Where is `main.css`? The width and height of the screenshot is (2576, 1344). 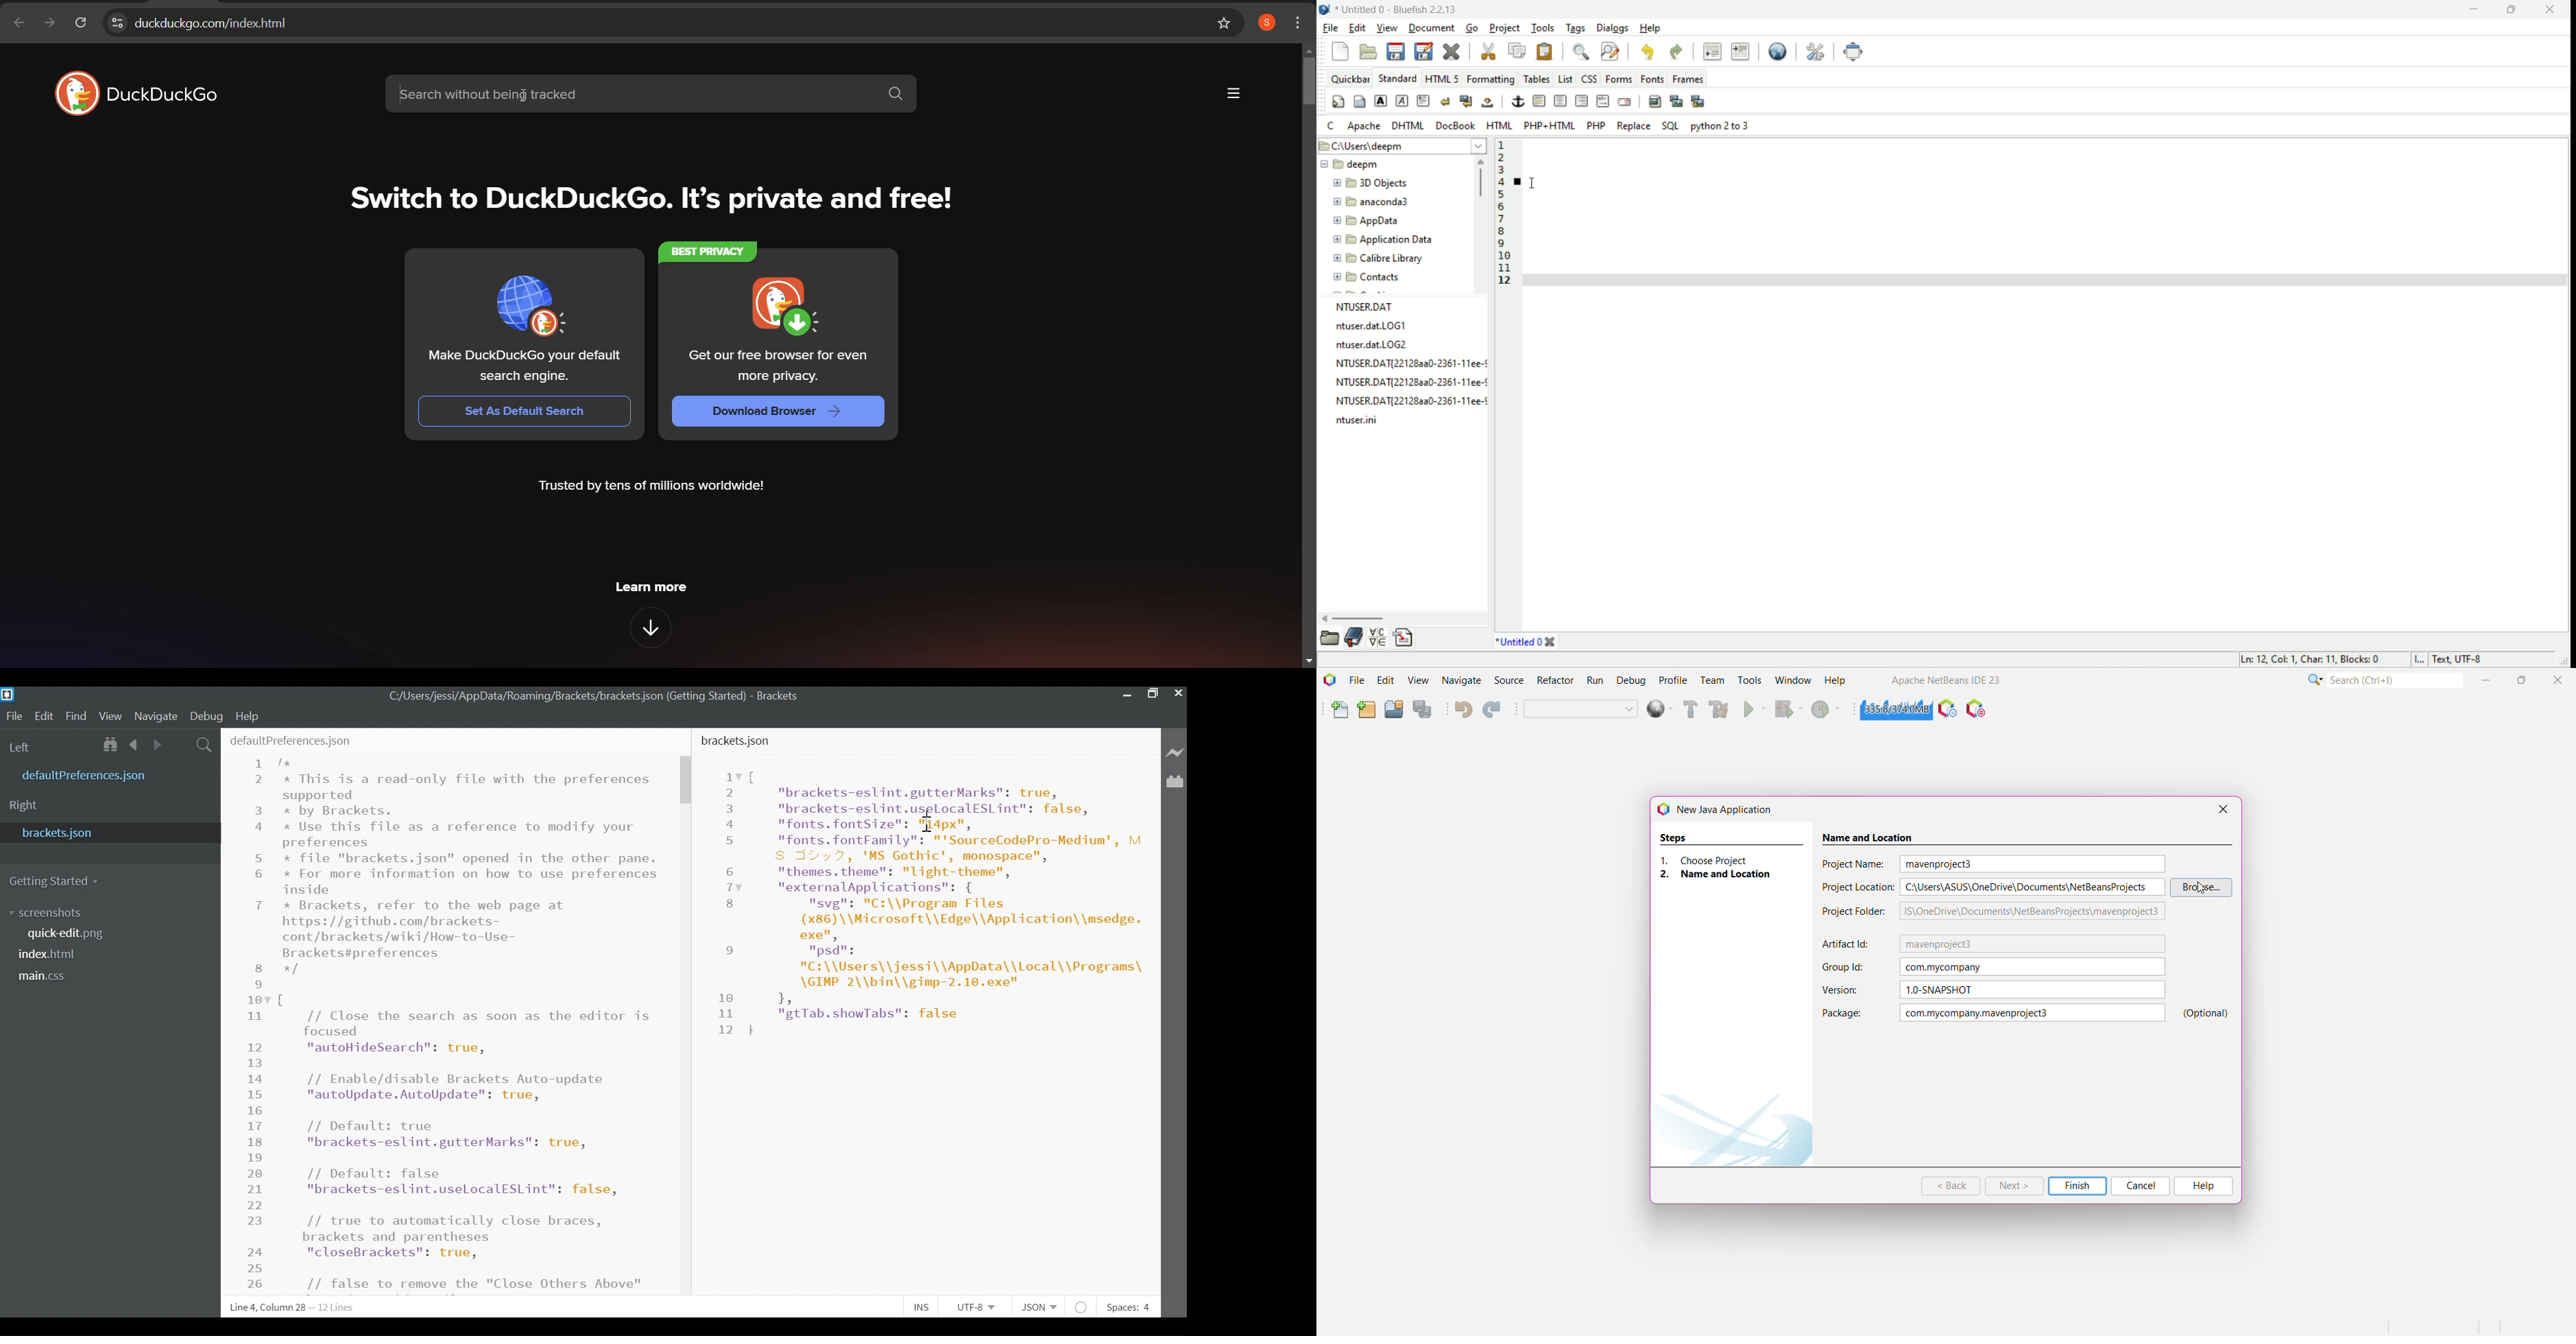
main.css is located at coordinates (48, 977).